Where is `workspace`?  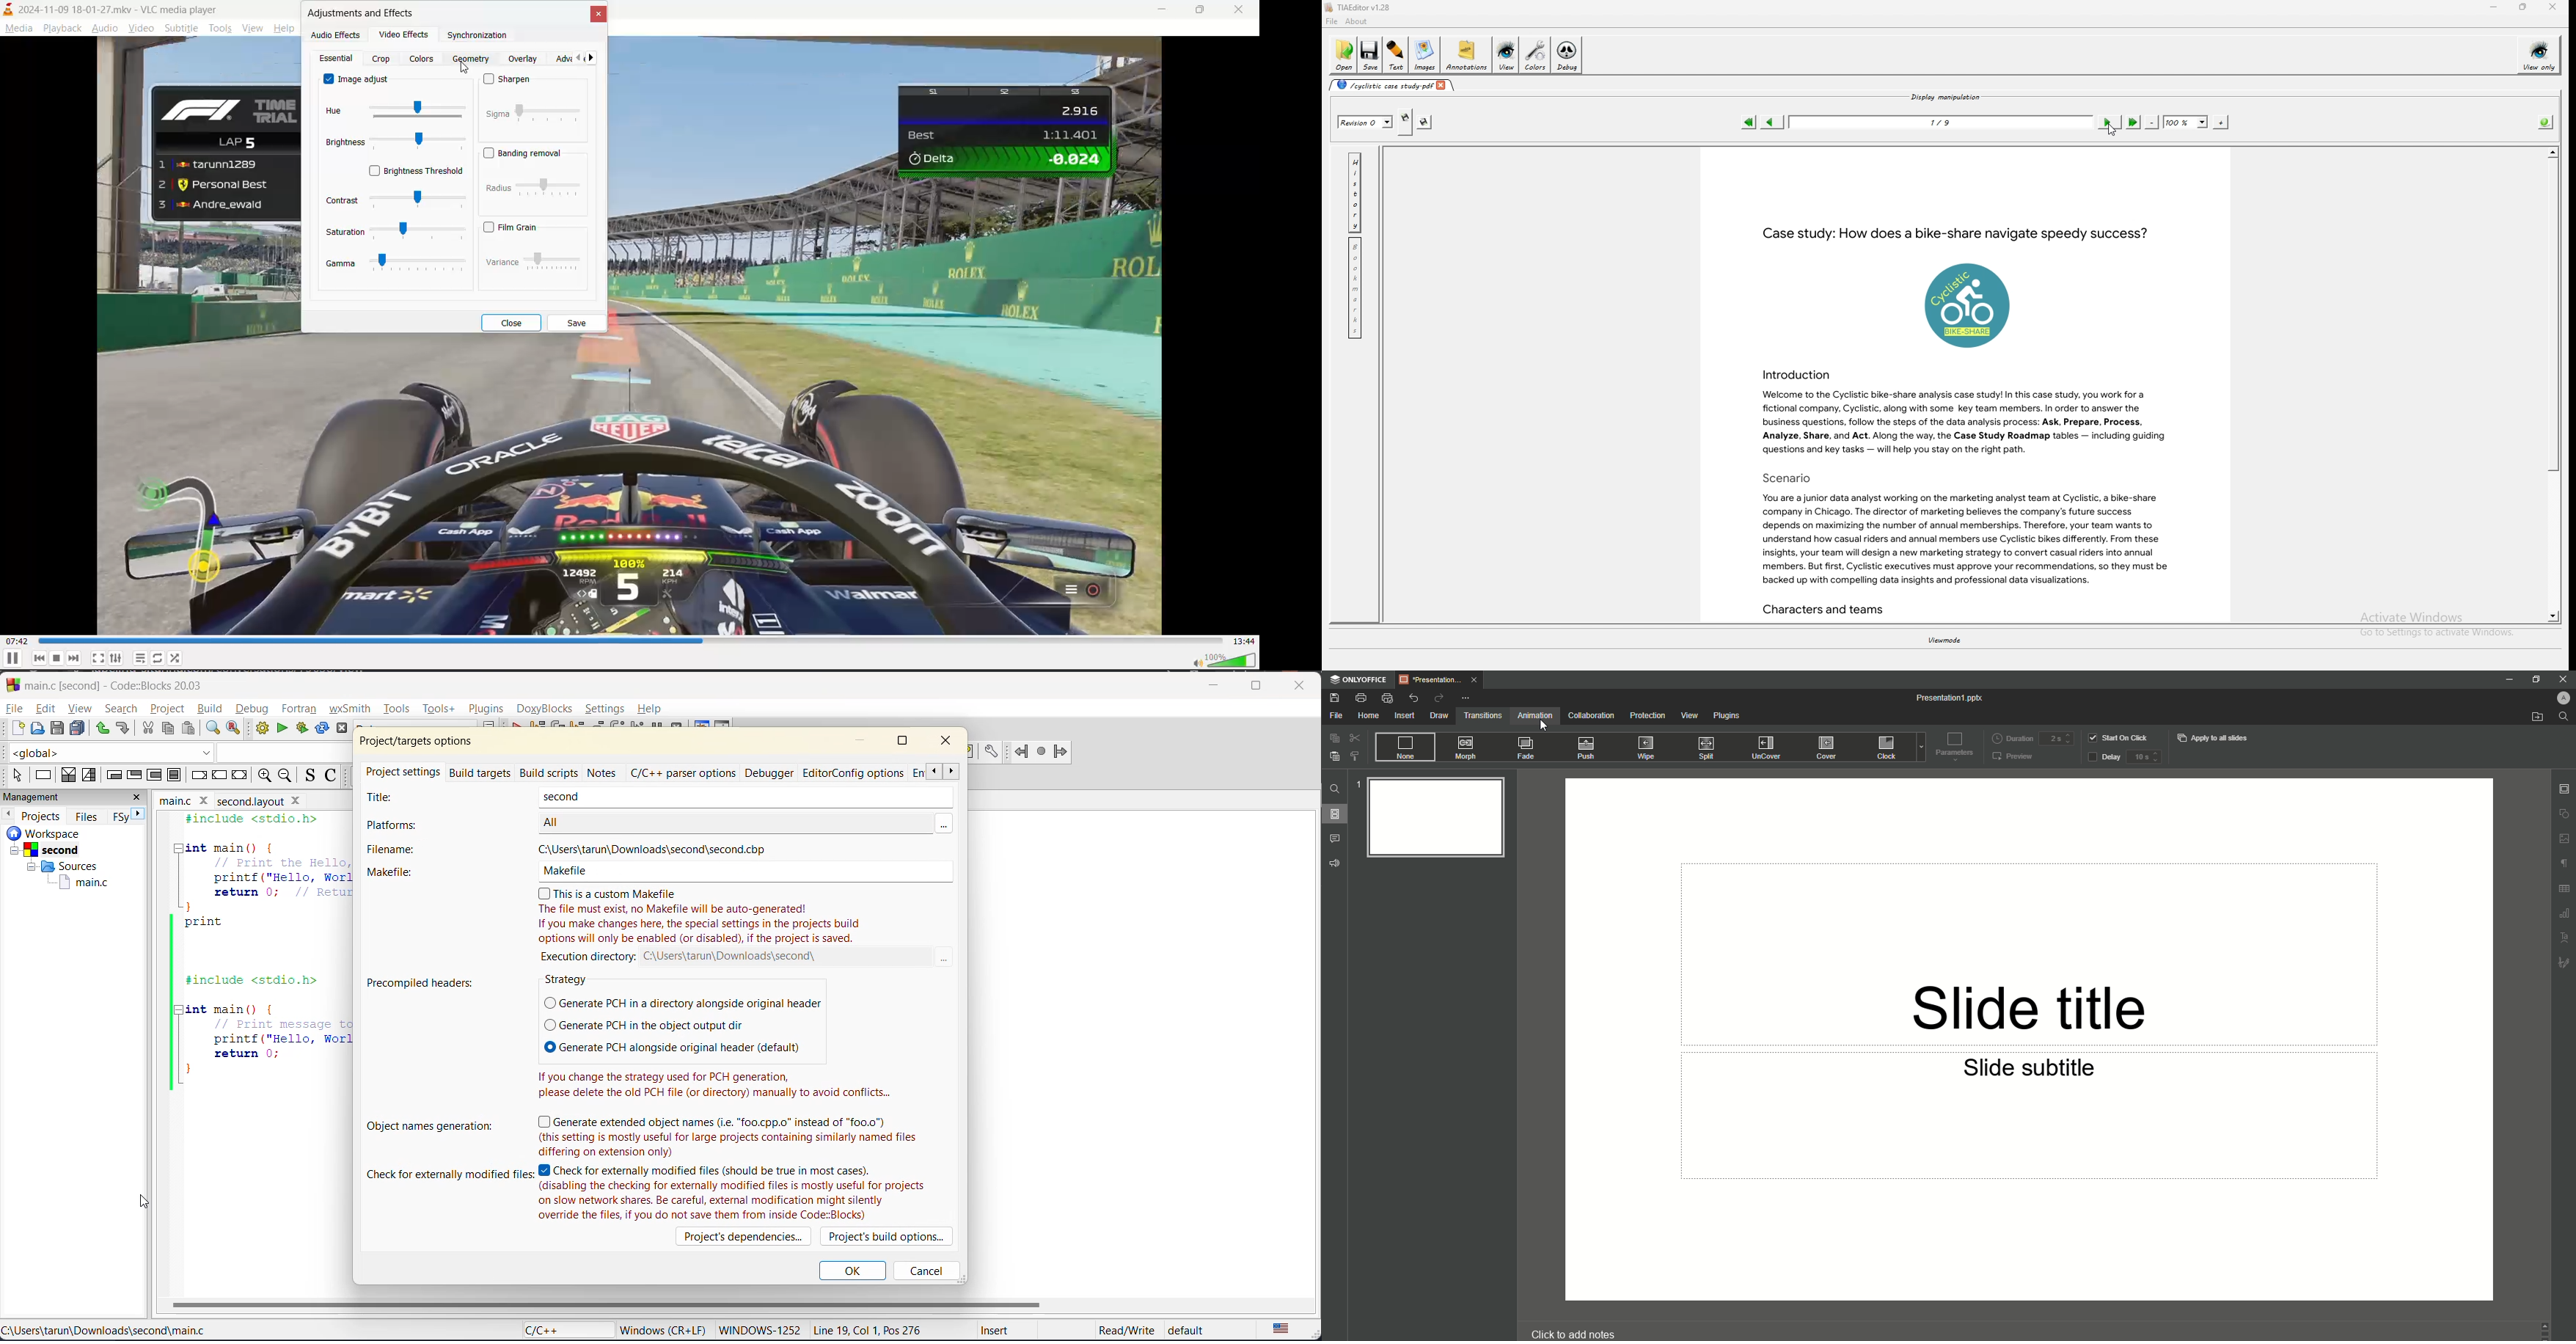
workspace is located at coordinates (59, 865).